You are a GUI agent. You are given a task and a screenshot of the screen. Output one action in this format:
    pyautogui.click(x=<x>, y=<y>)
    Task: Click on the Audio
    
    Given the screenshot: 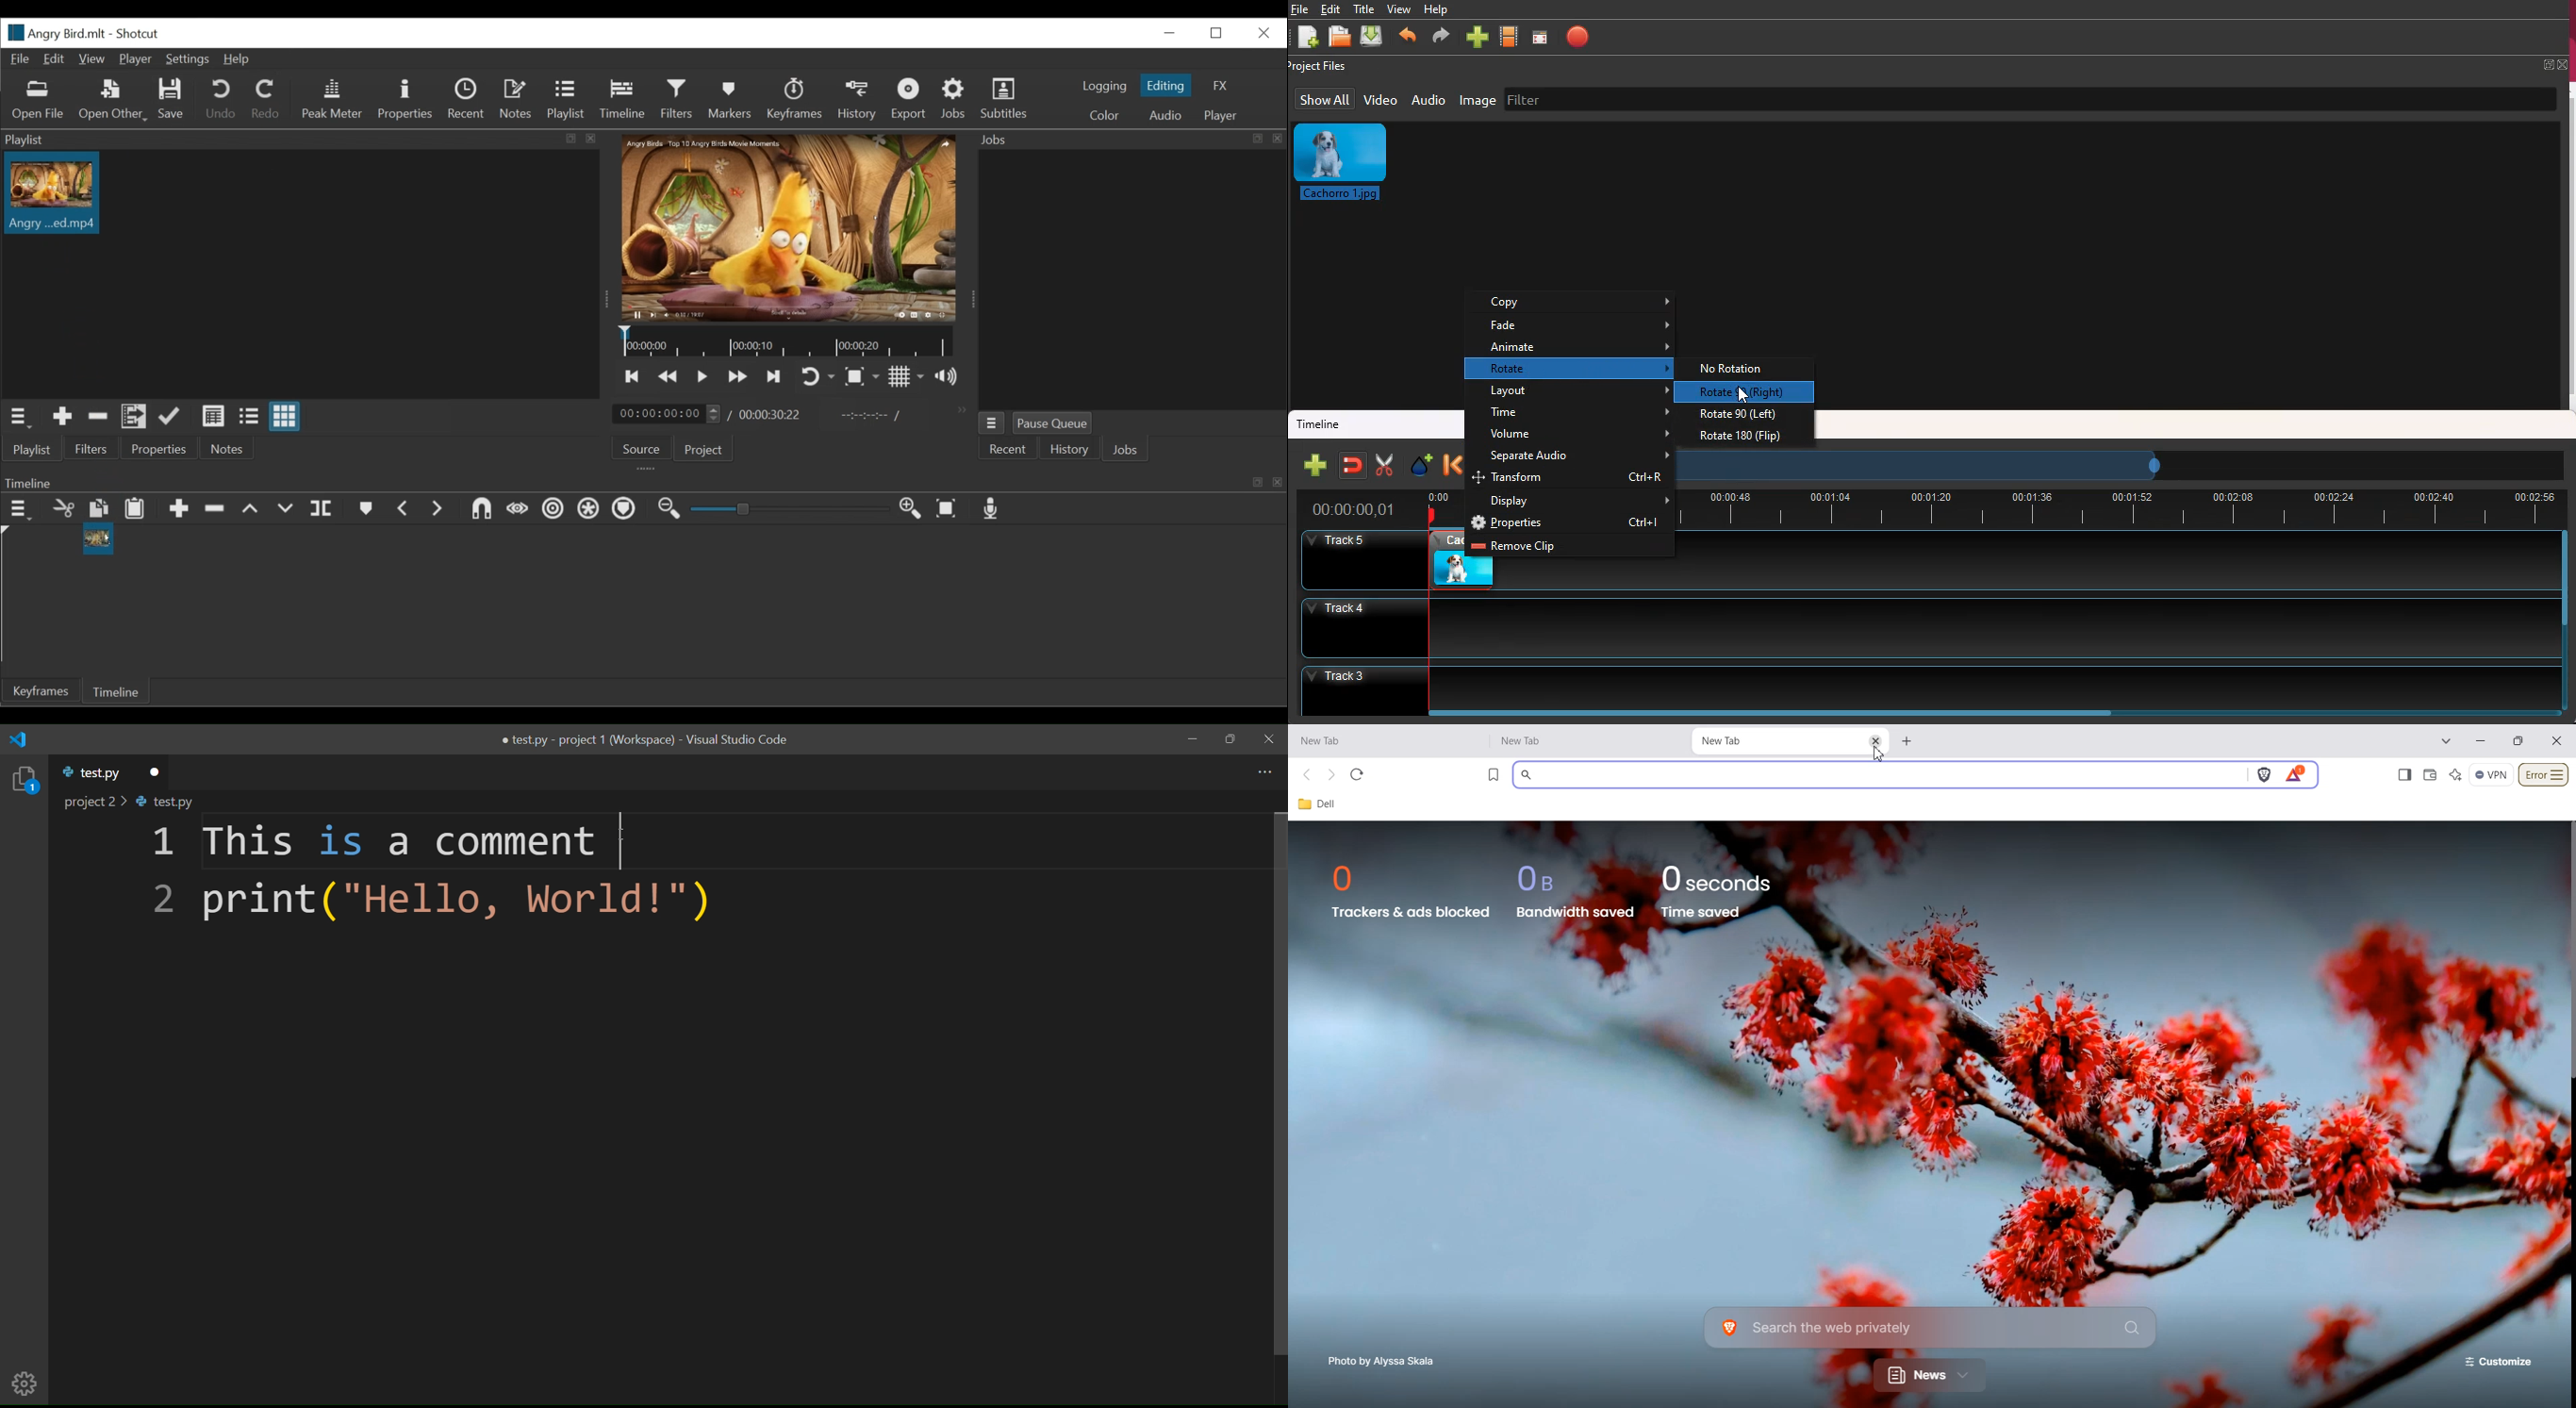 What is the action you would take?
    pyautogui.click(x=1166, y=114)
    